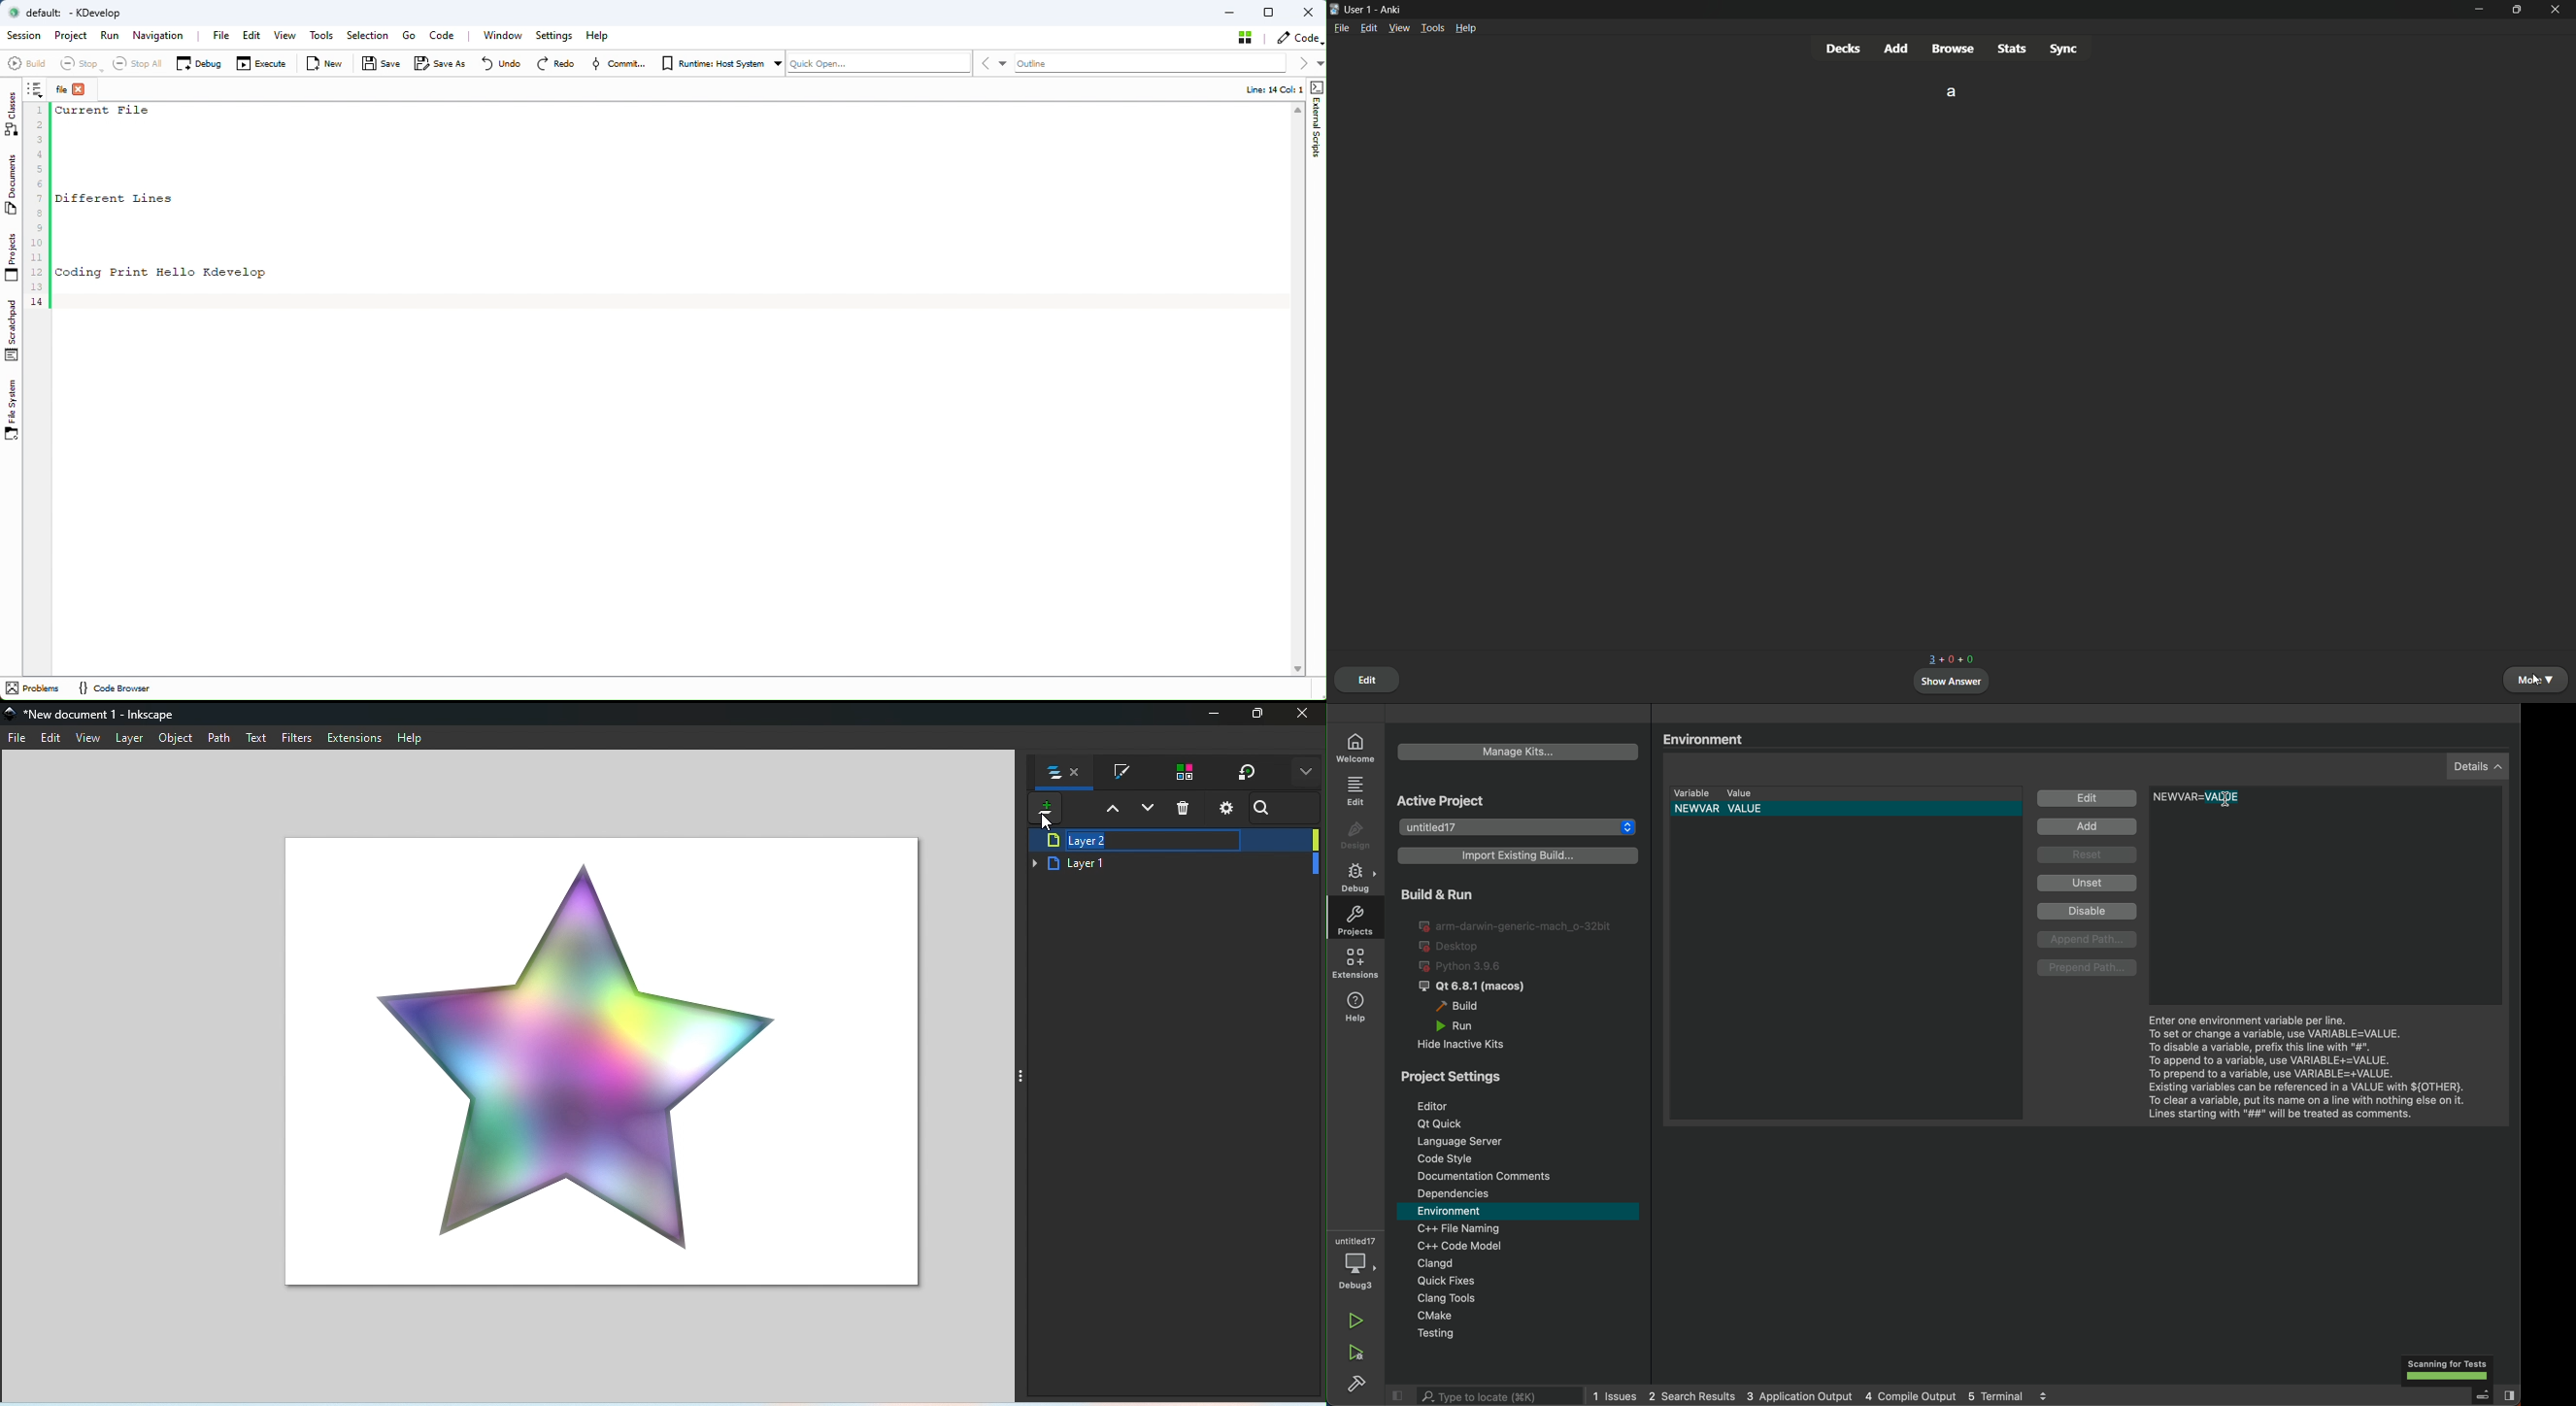 The width and height of the screenshot is (2576, 1428). Describe the element at coordinates (95, 713) in the screenshot. I see `File name` at that location.